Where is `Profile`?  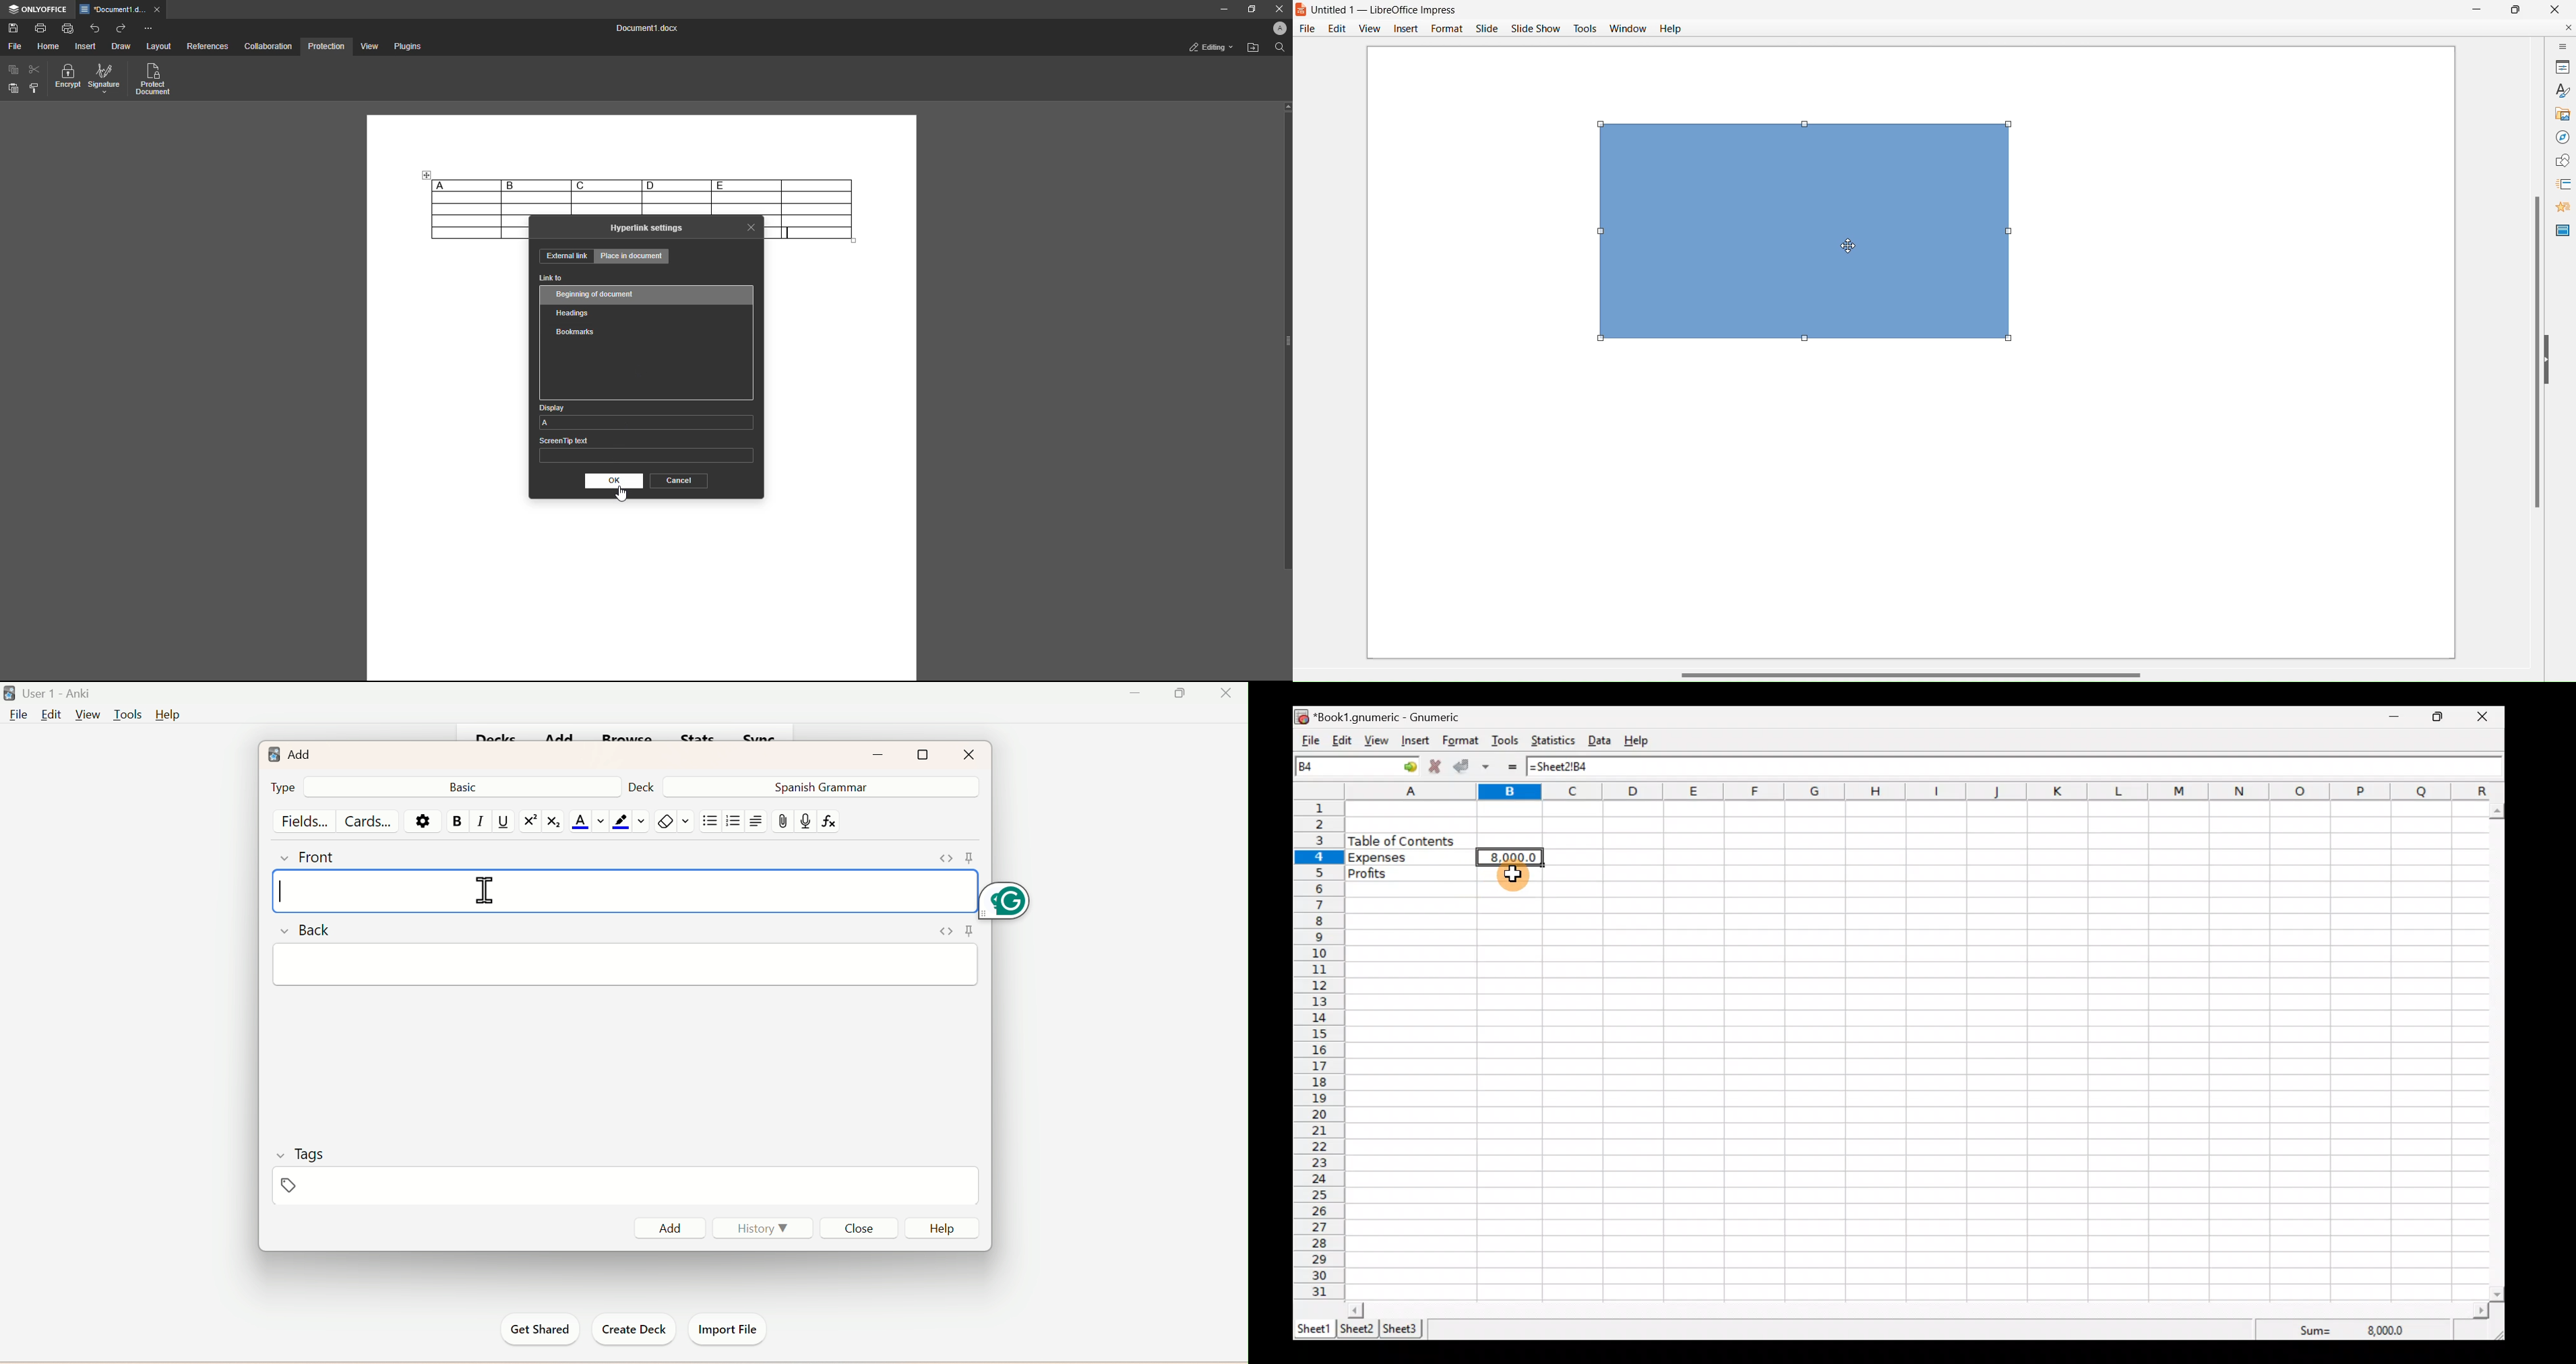
Profile is located at coordinates (1277, 30).